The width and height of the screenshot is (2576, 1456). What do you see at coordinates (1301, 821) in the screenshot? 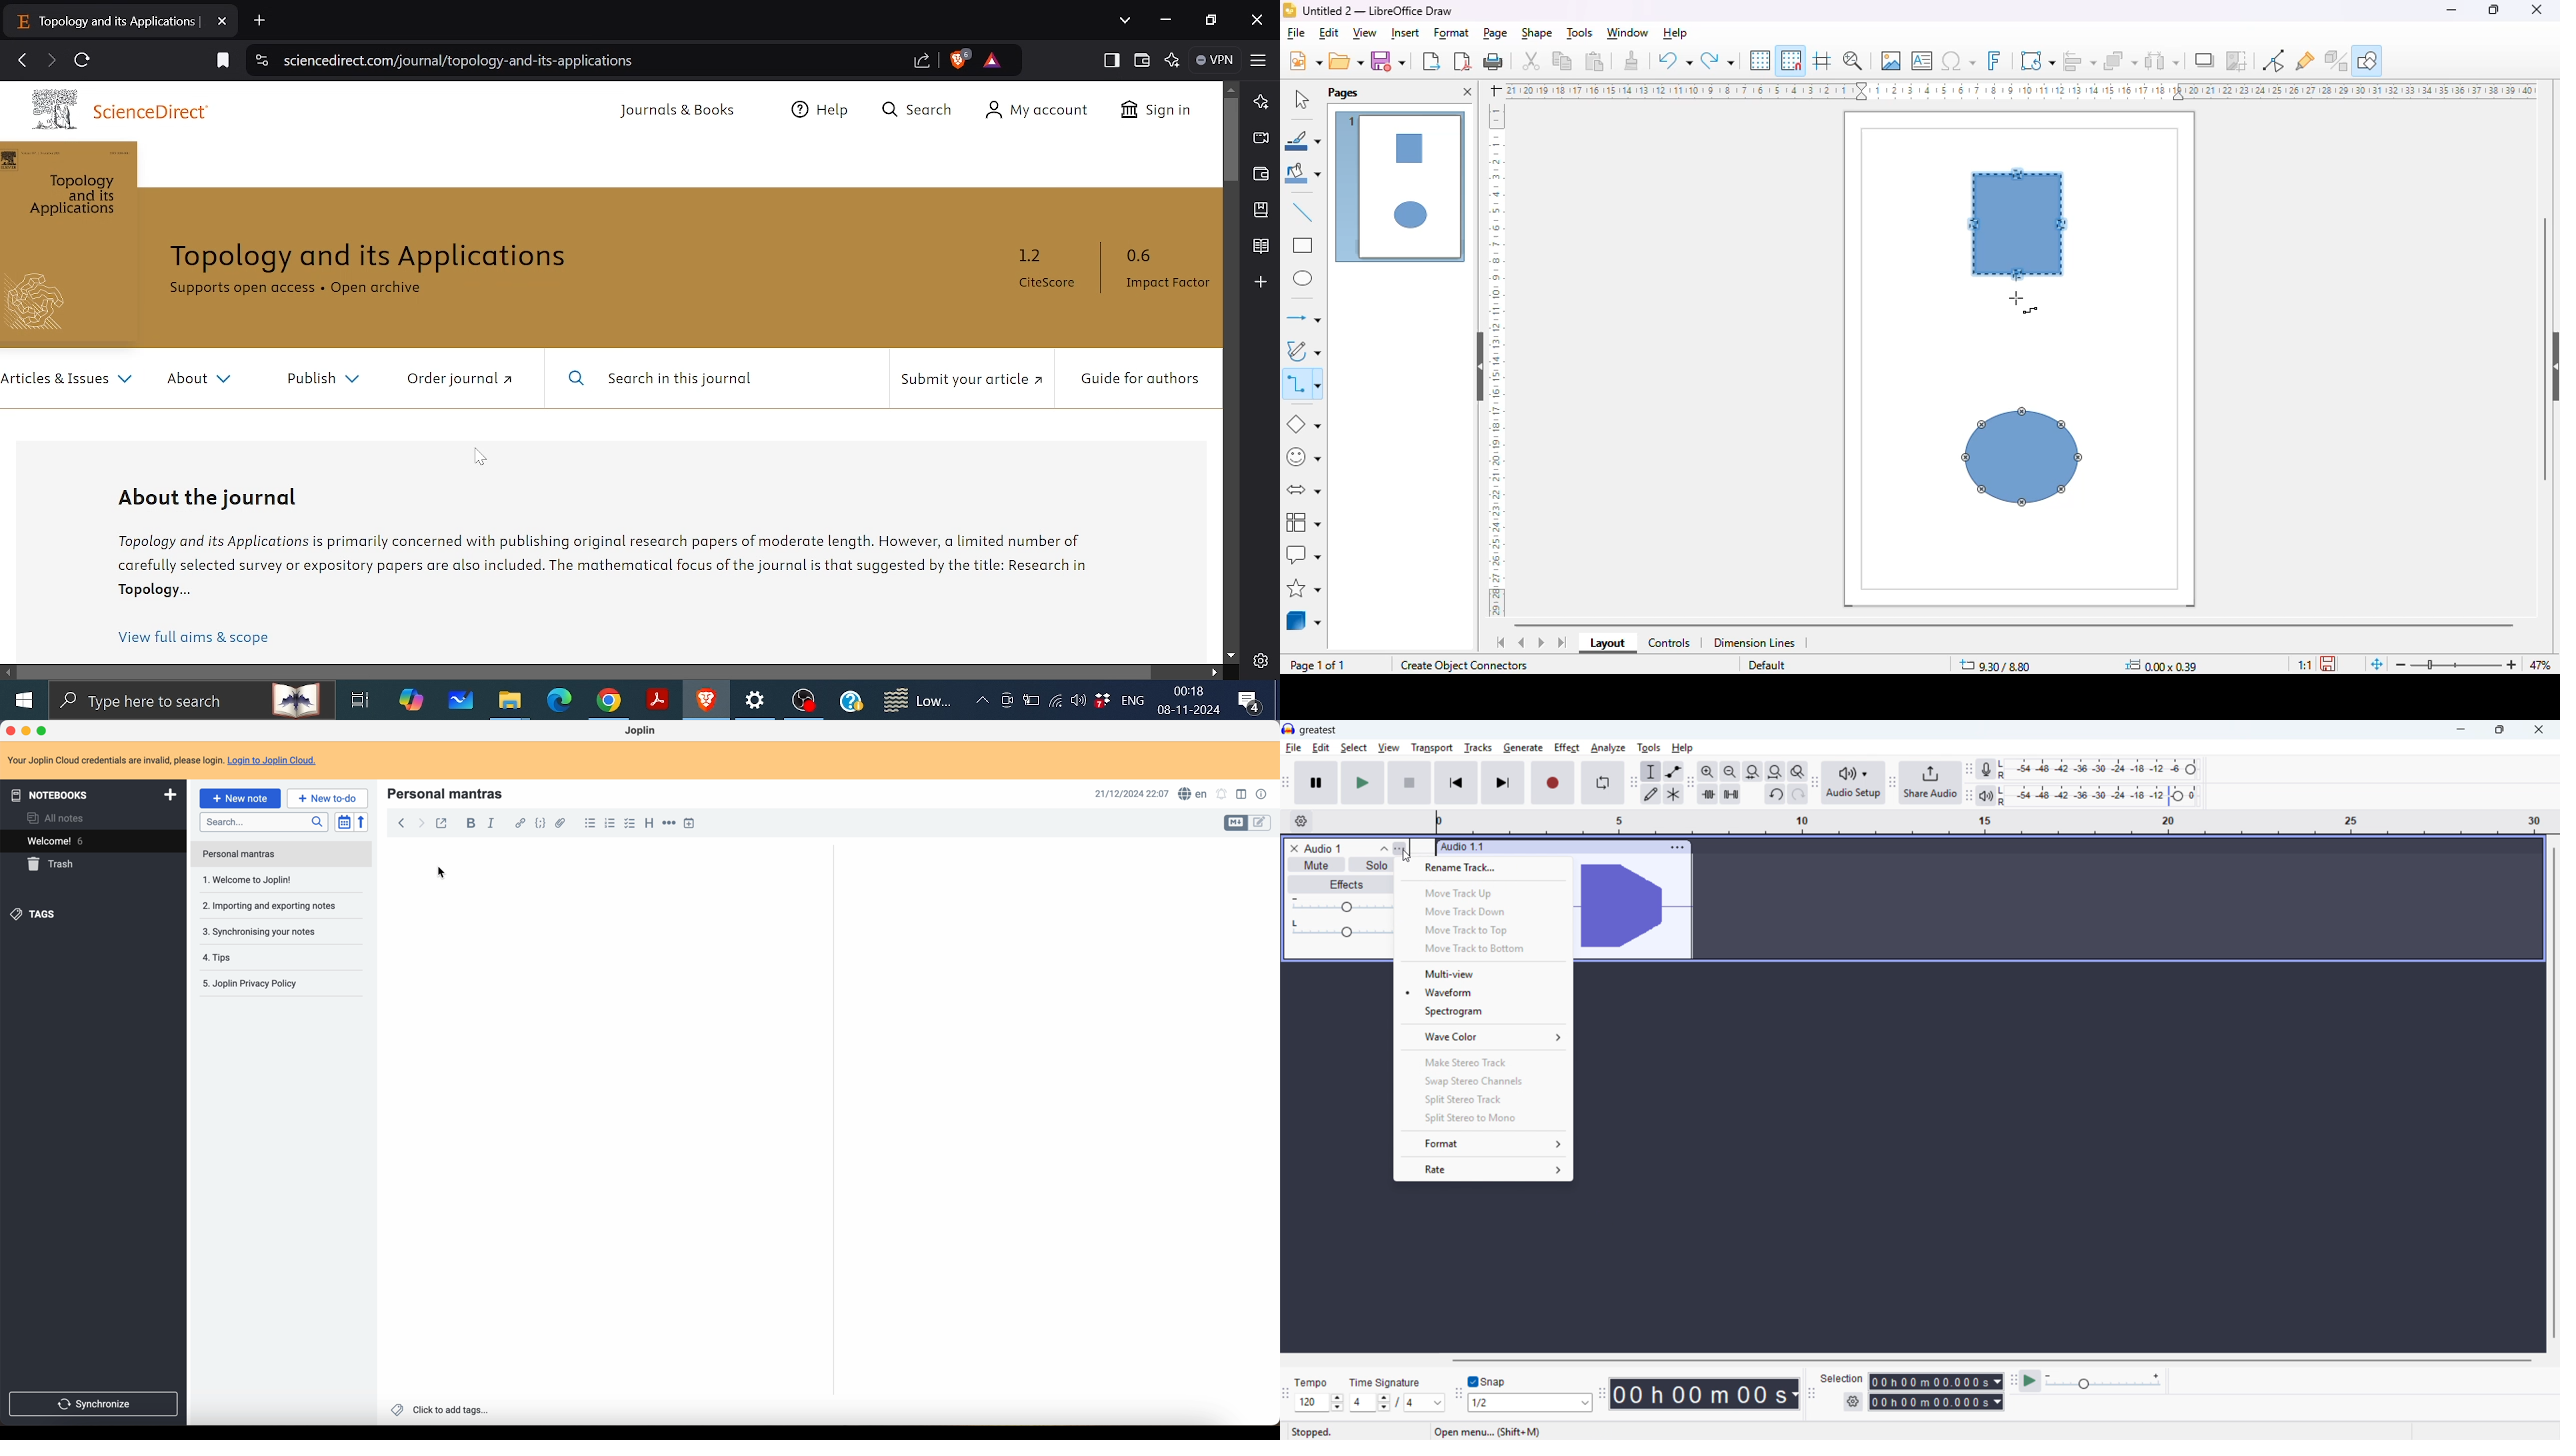
I see `timeline settings` at bounding box center [1301, 821].